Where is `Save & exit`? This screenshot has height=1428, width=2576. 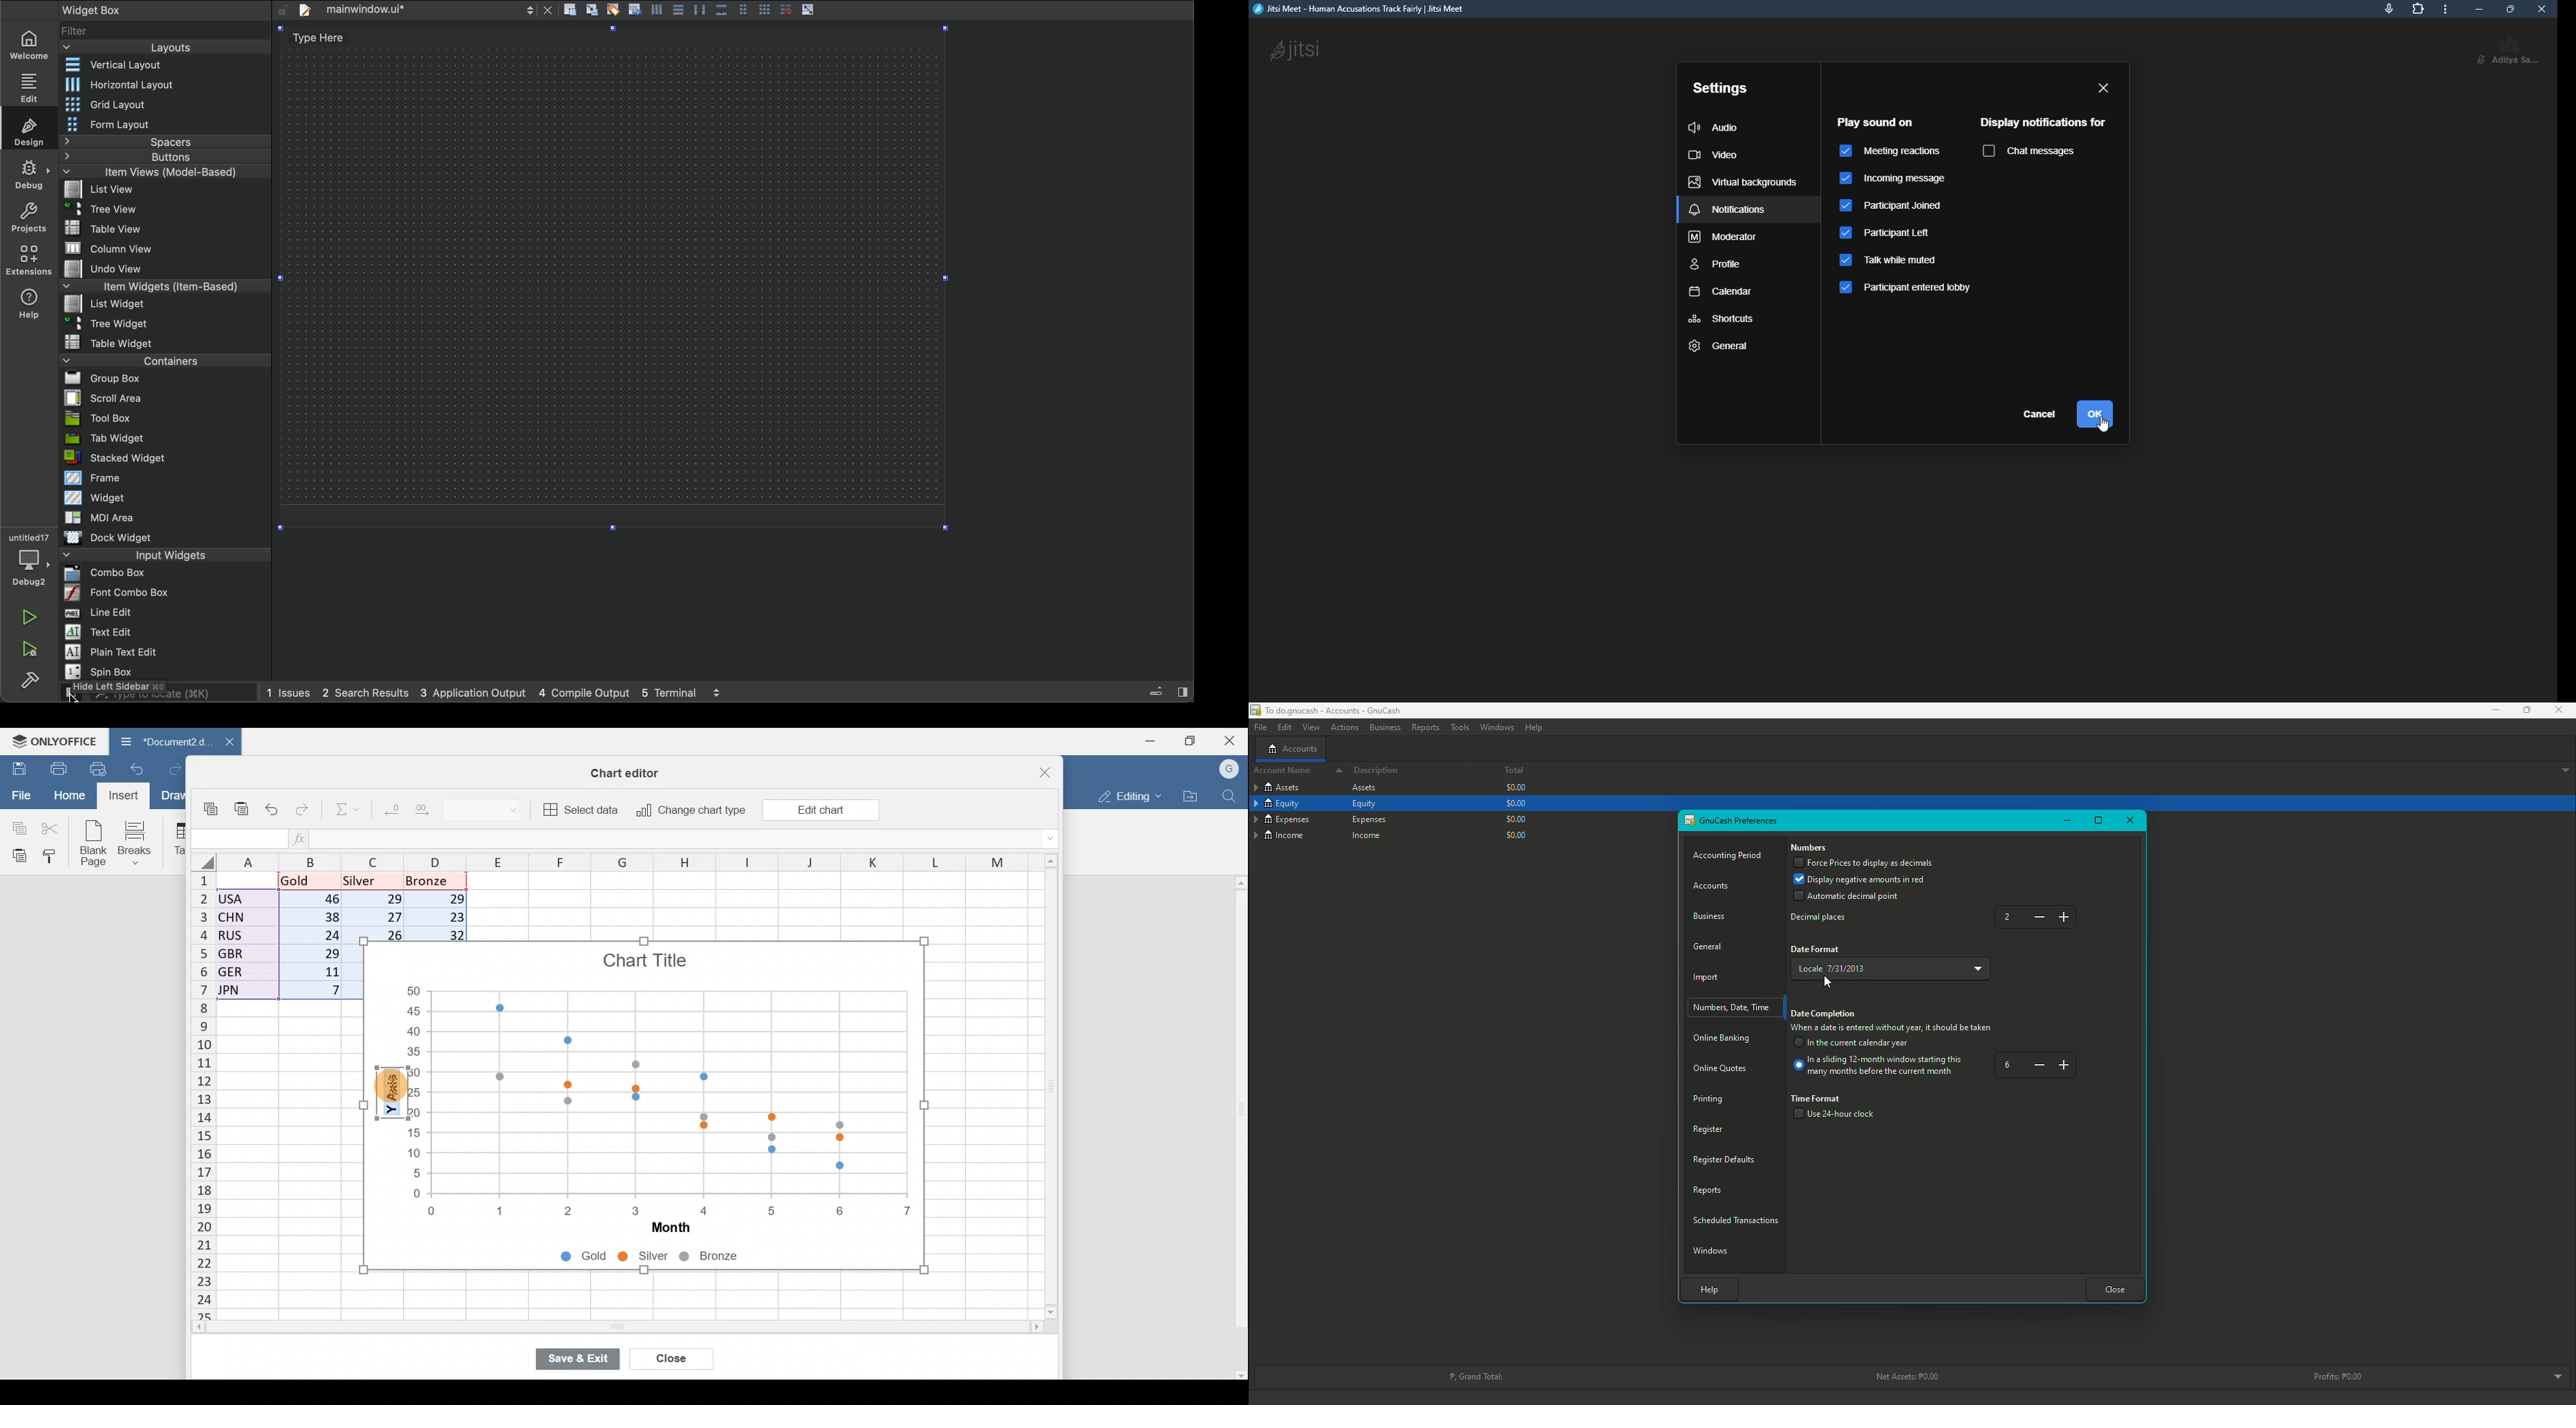
Save & exit is located at coordinates (582, 1356).